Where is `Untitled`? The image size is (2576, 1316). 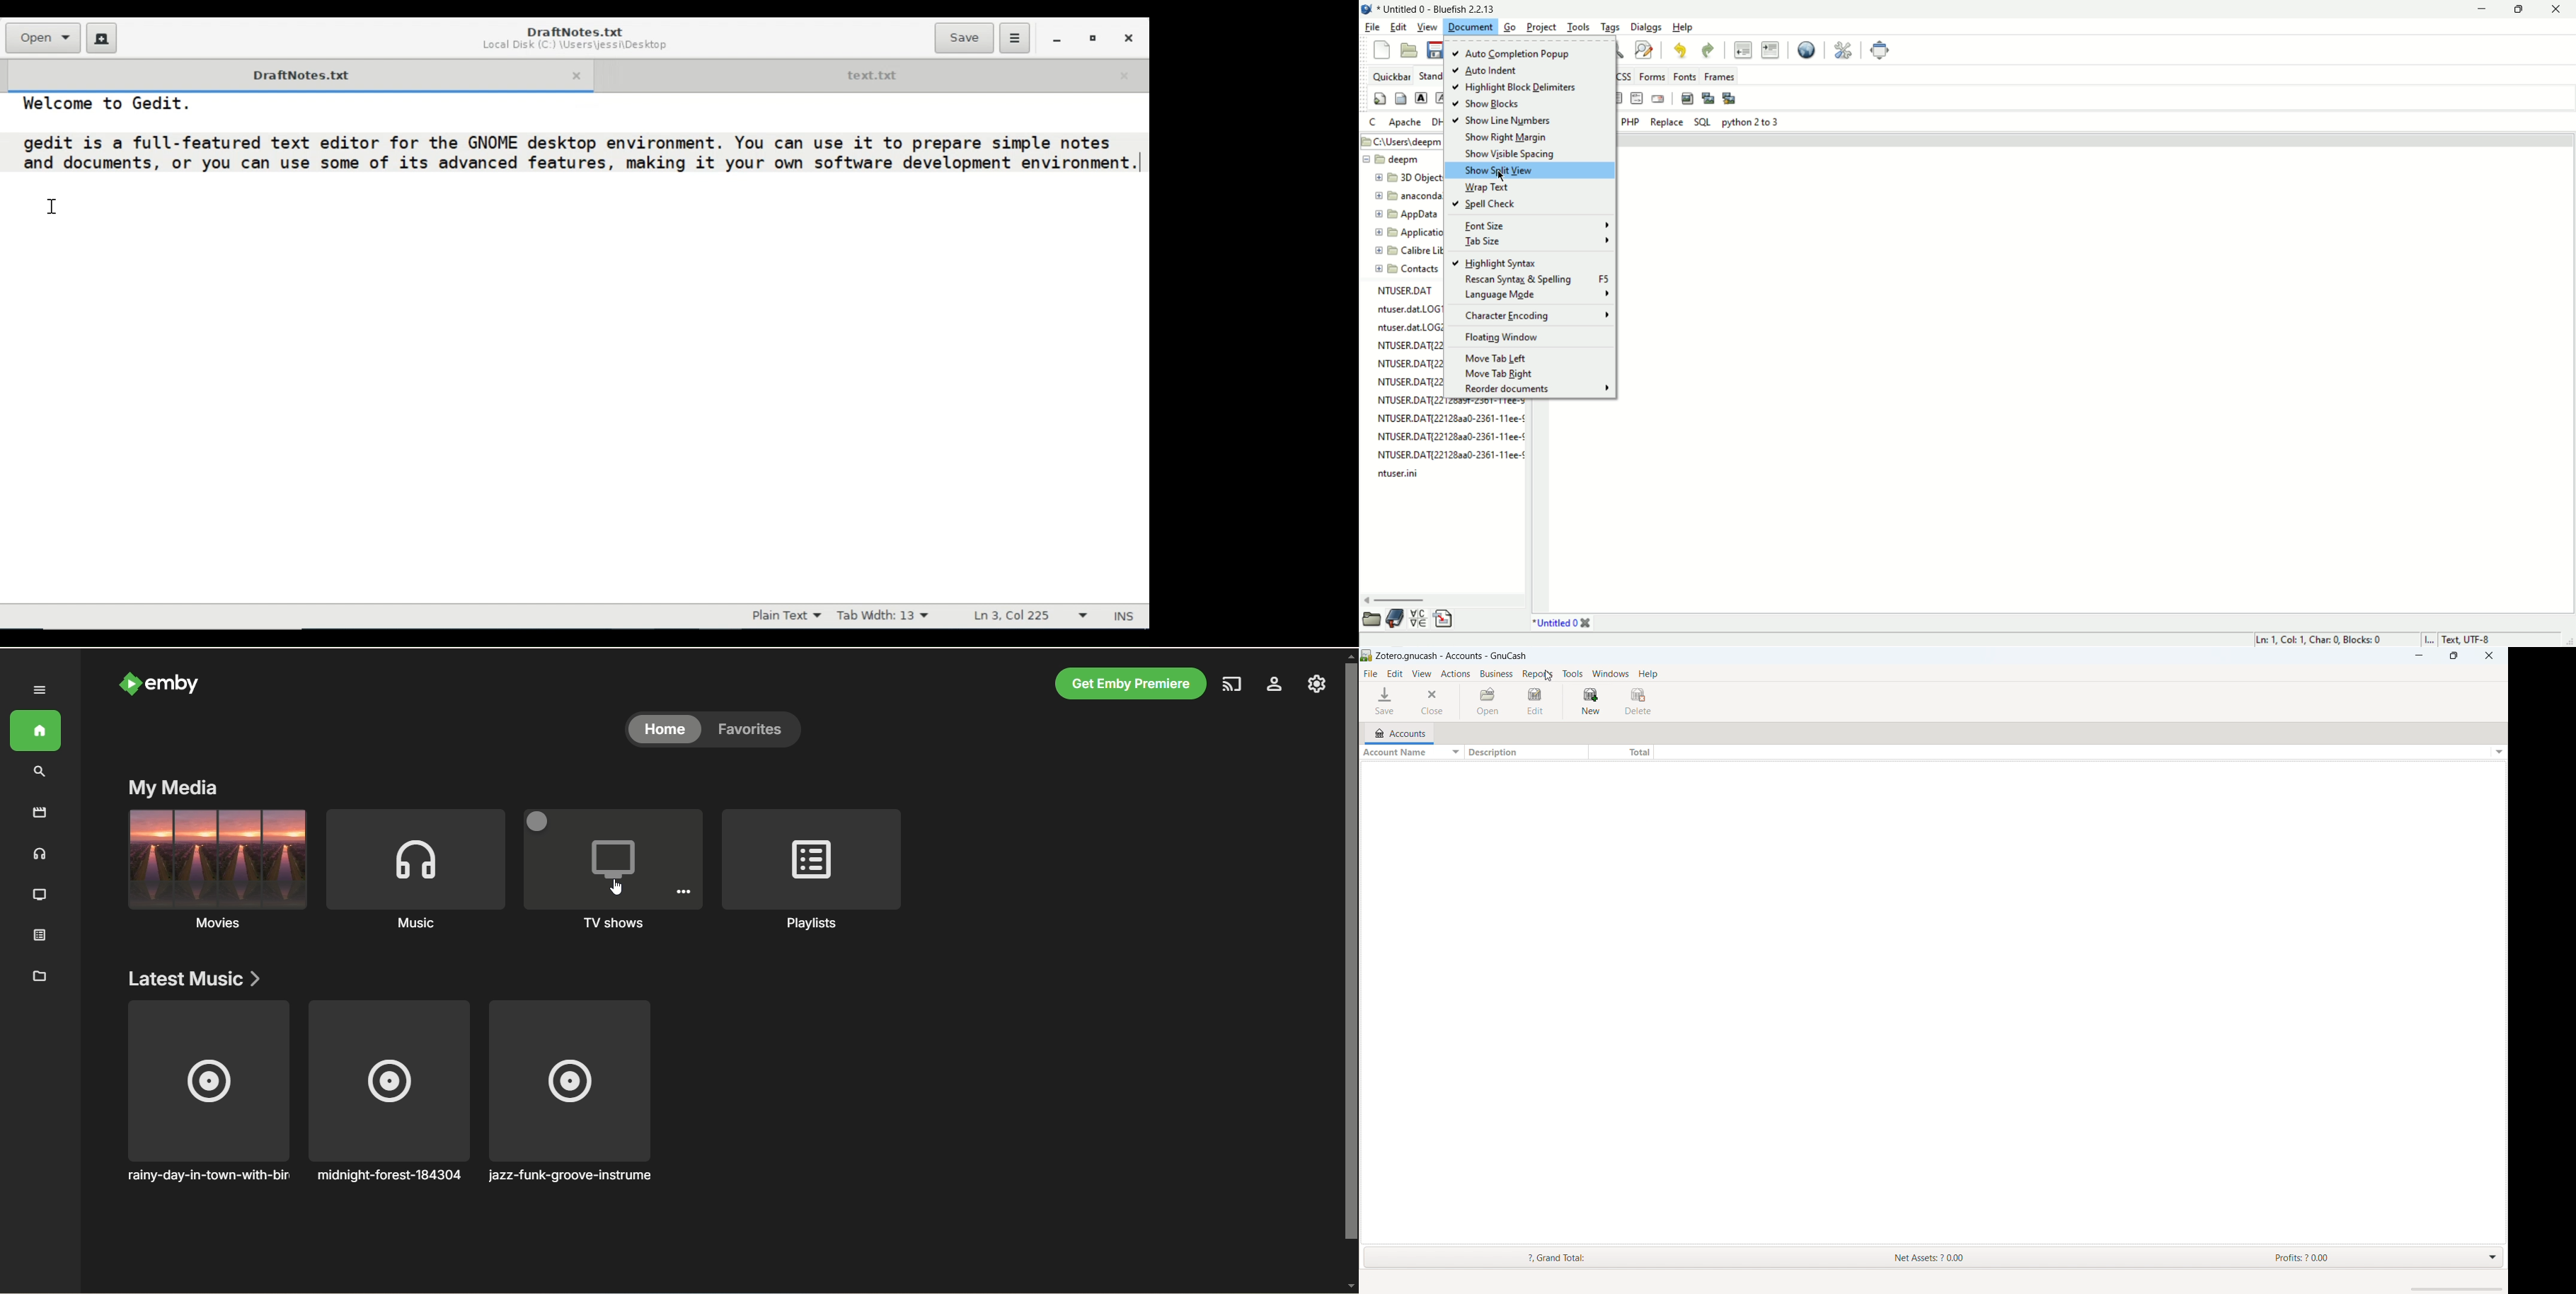
Untitled is located at coordinates (1554, 623).